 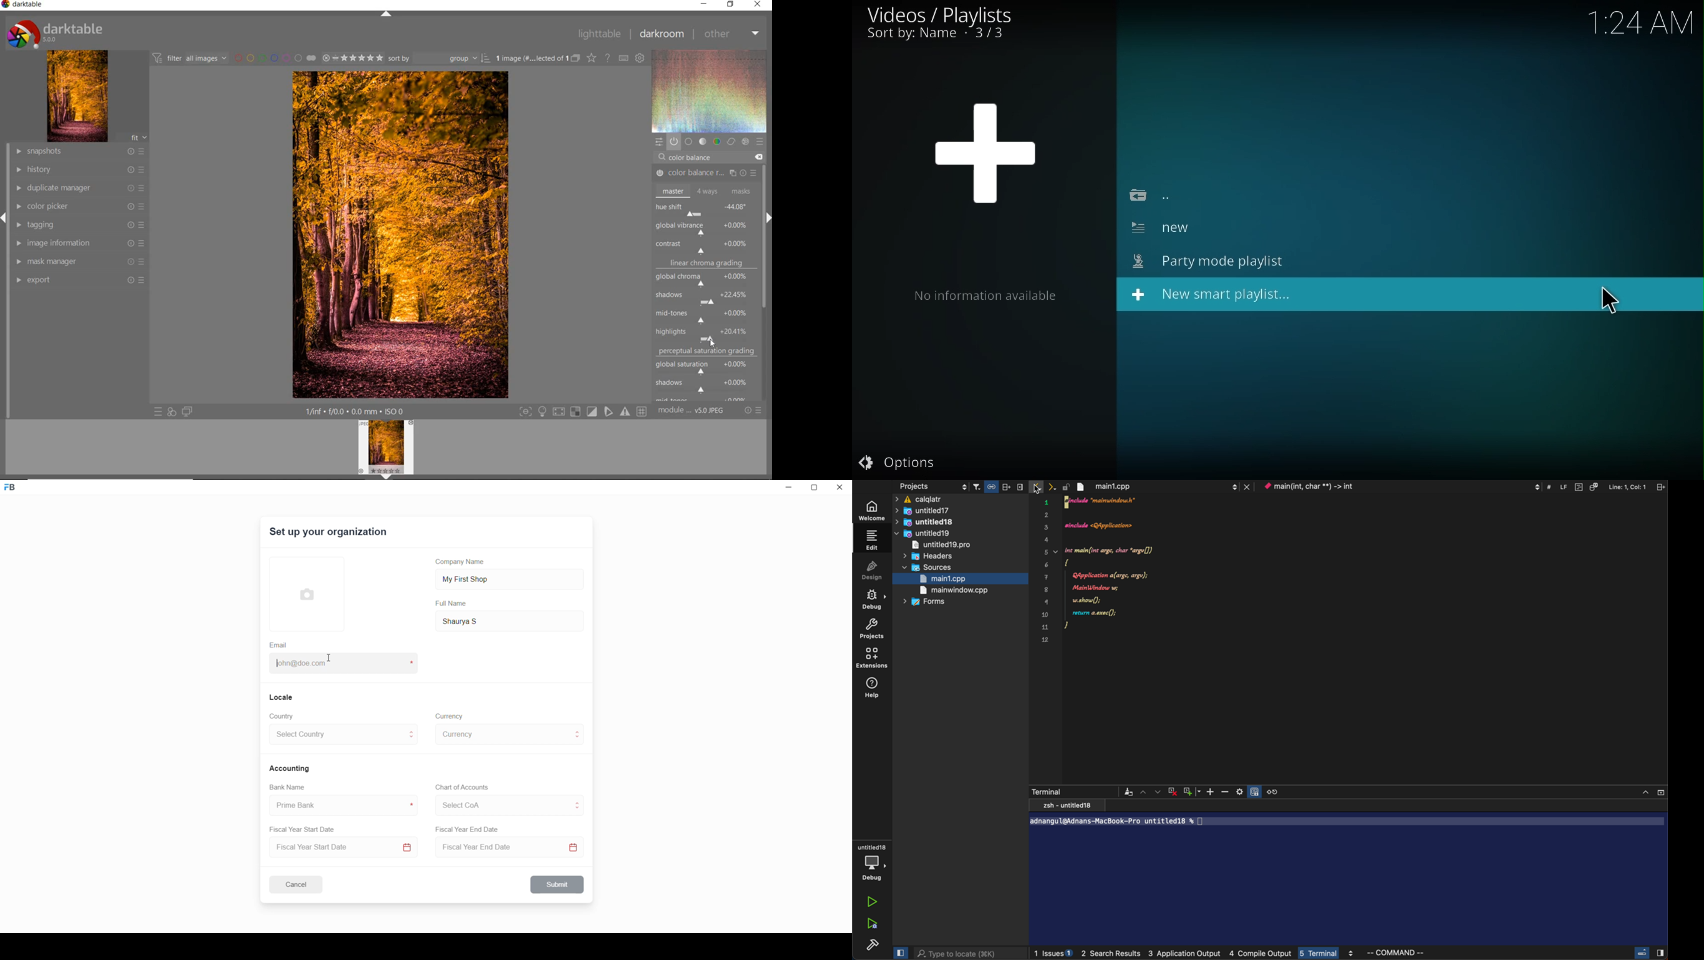 What do you see at coordinates (1348, 874) in the screenshot?
I see `terminal` at bounding box center [1348, 874].